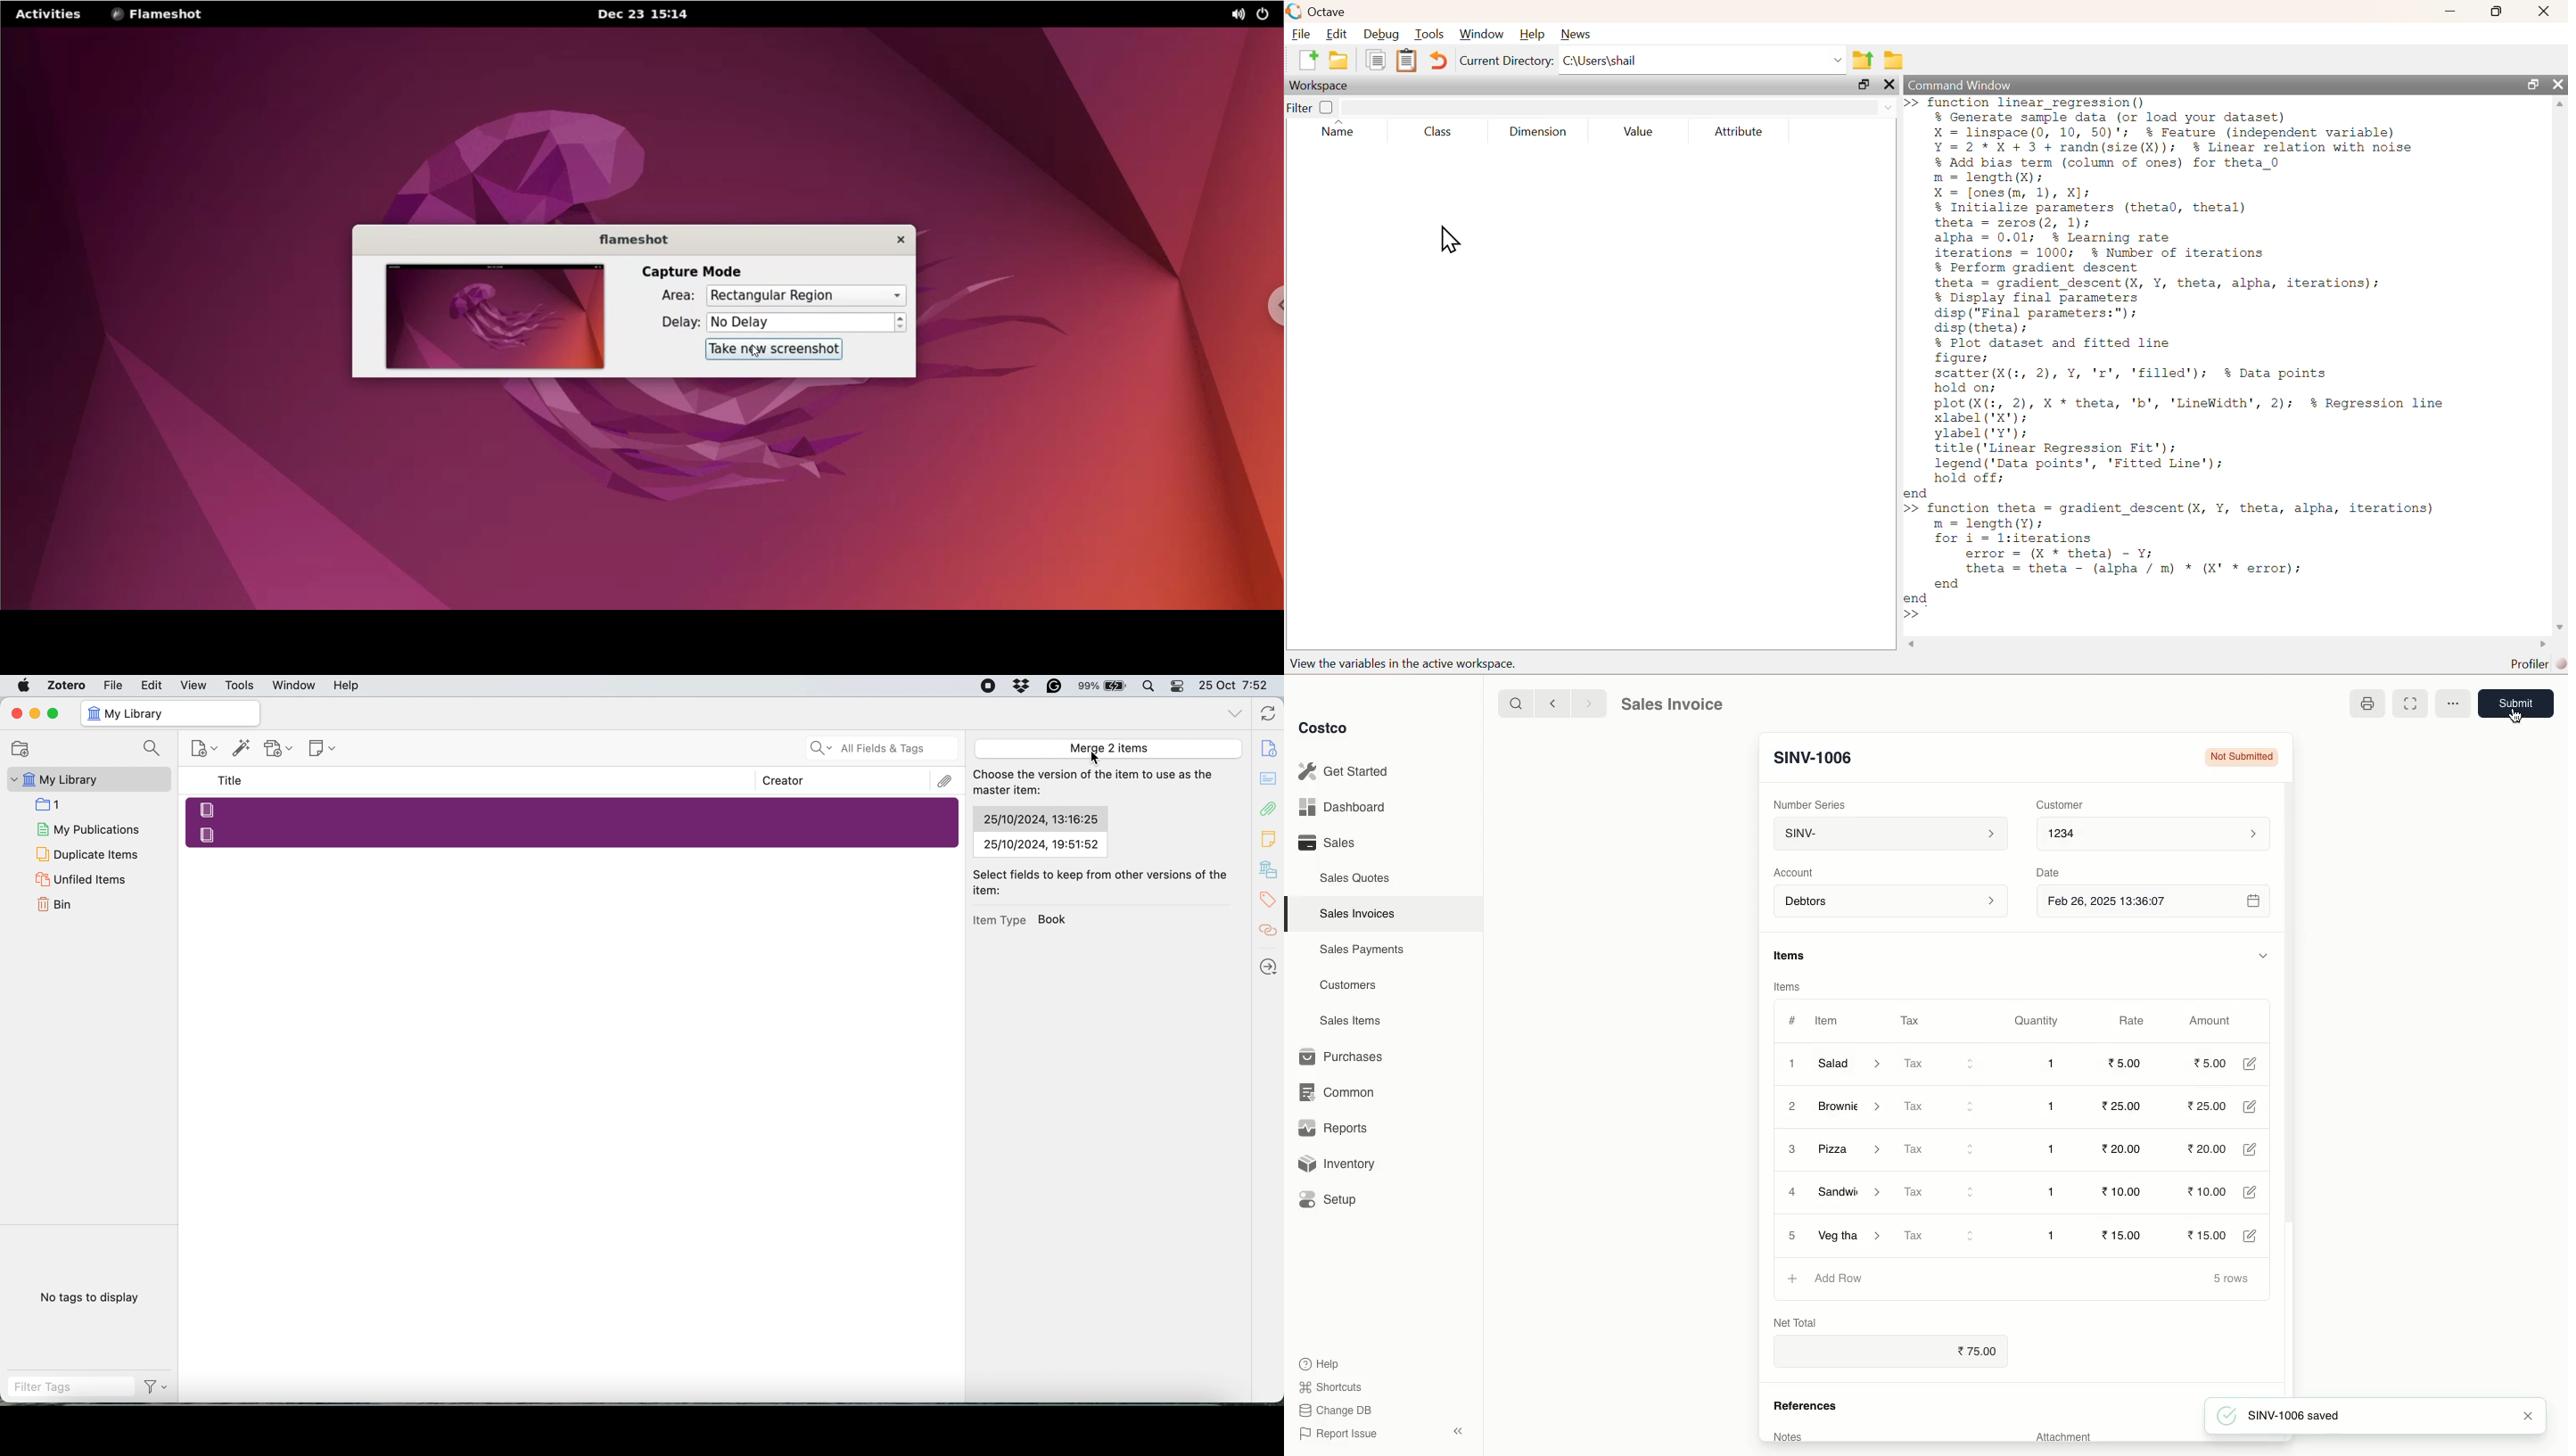 Image resolution: width=2576 pixels, height=1456 pixels. Describe the element at coordinates (1798, 872) in the screenshot. I see `‘Account` at that location.